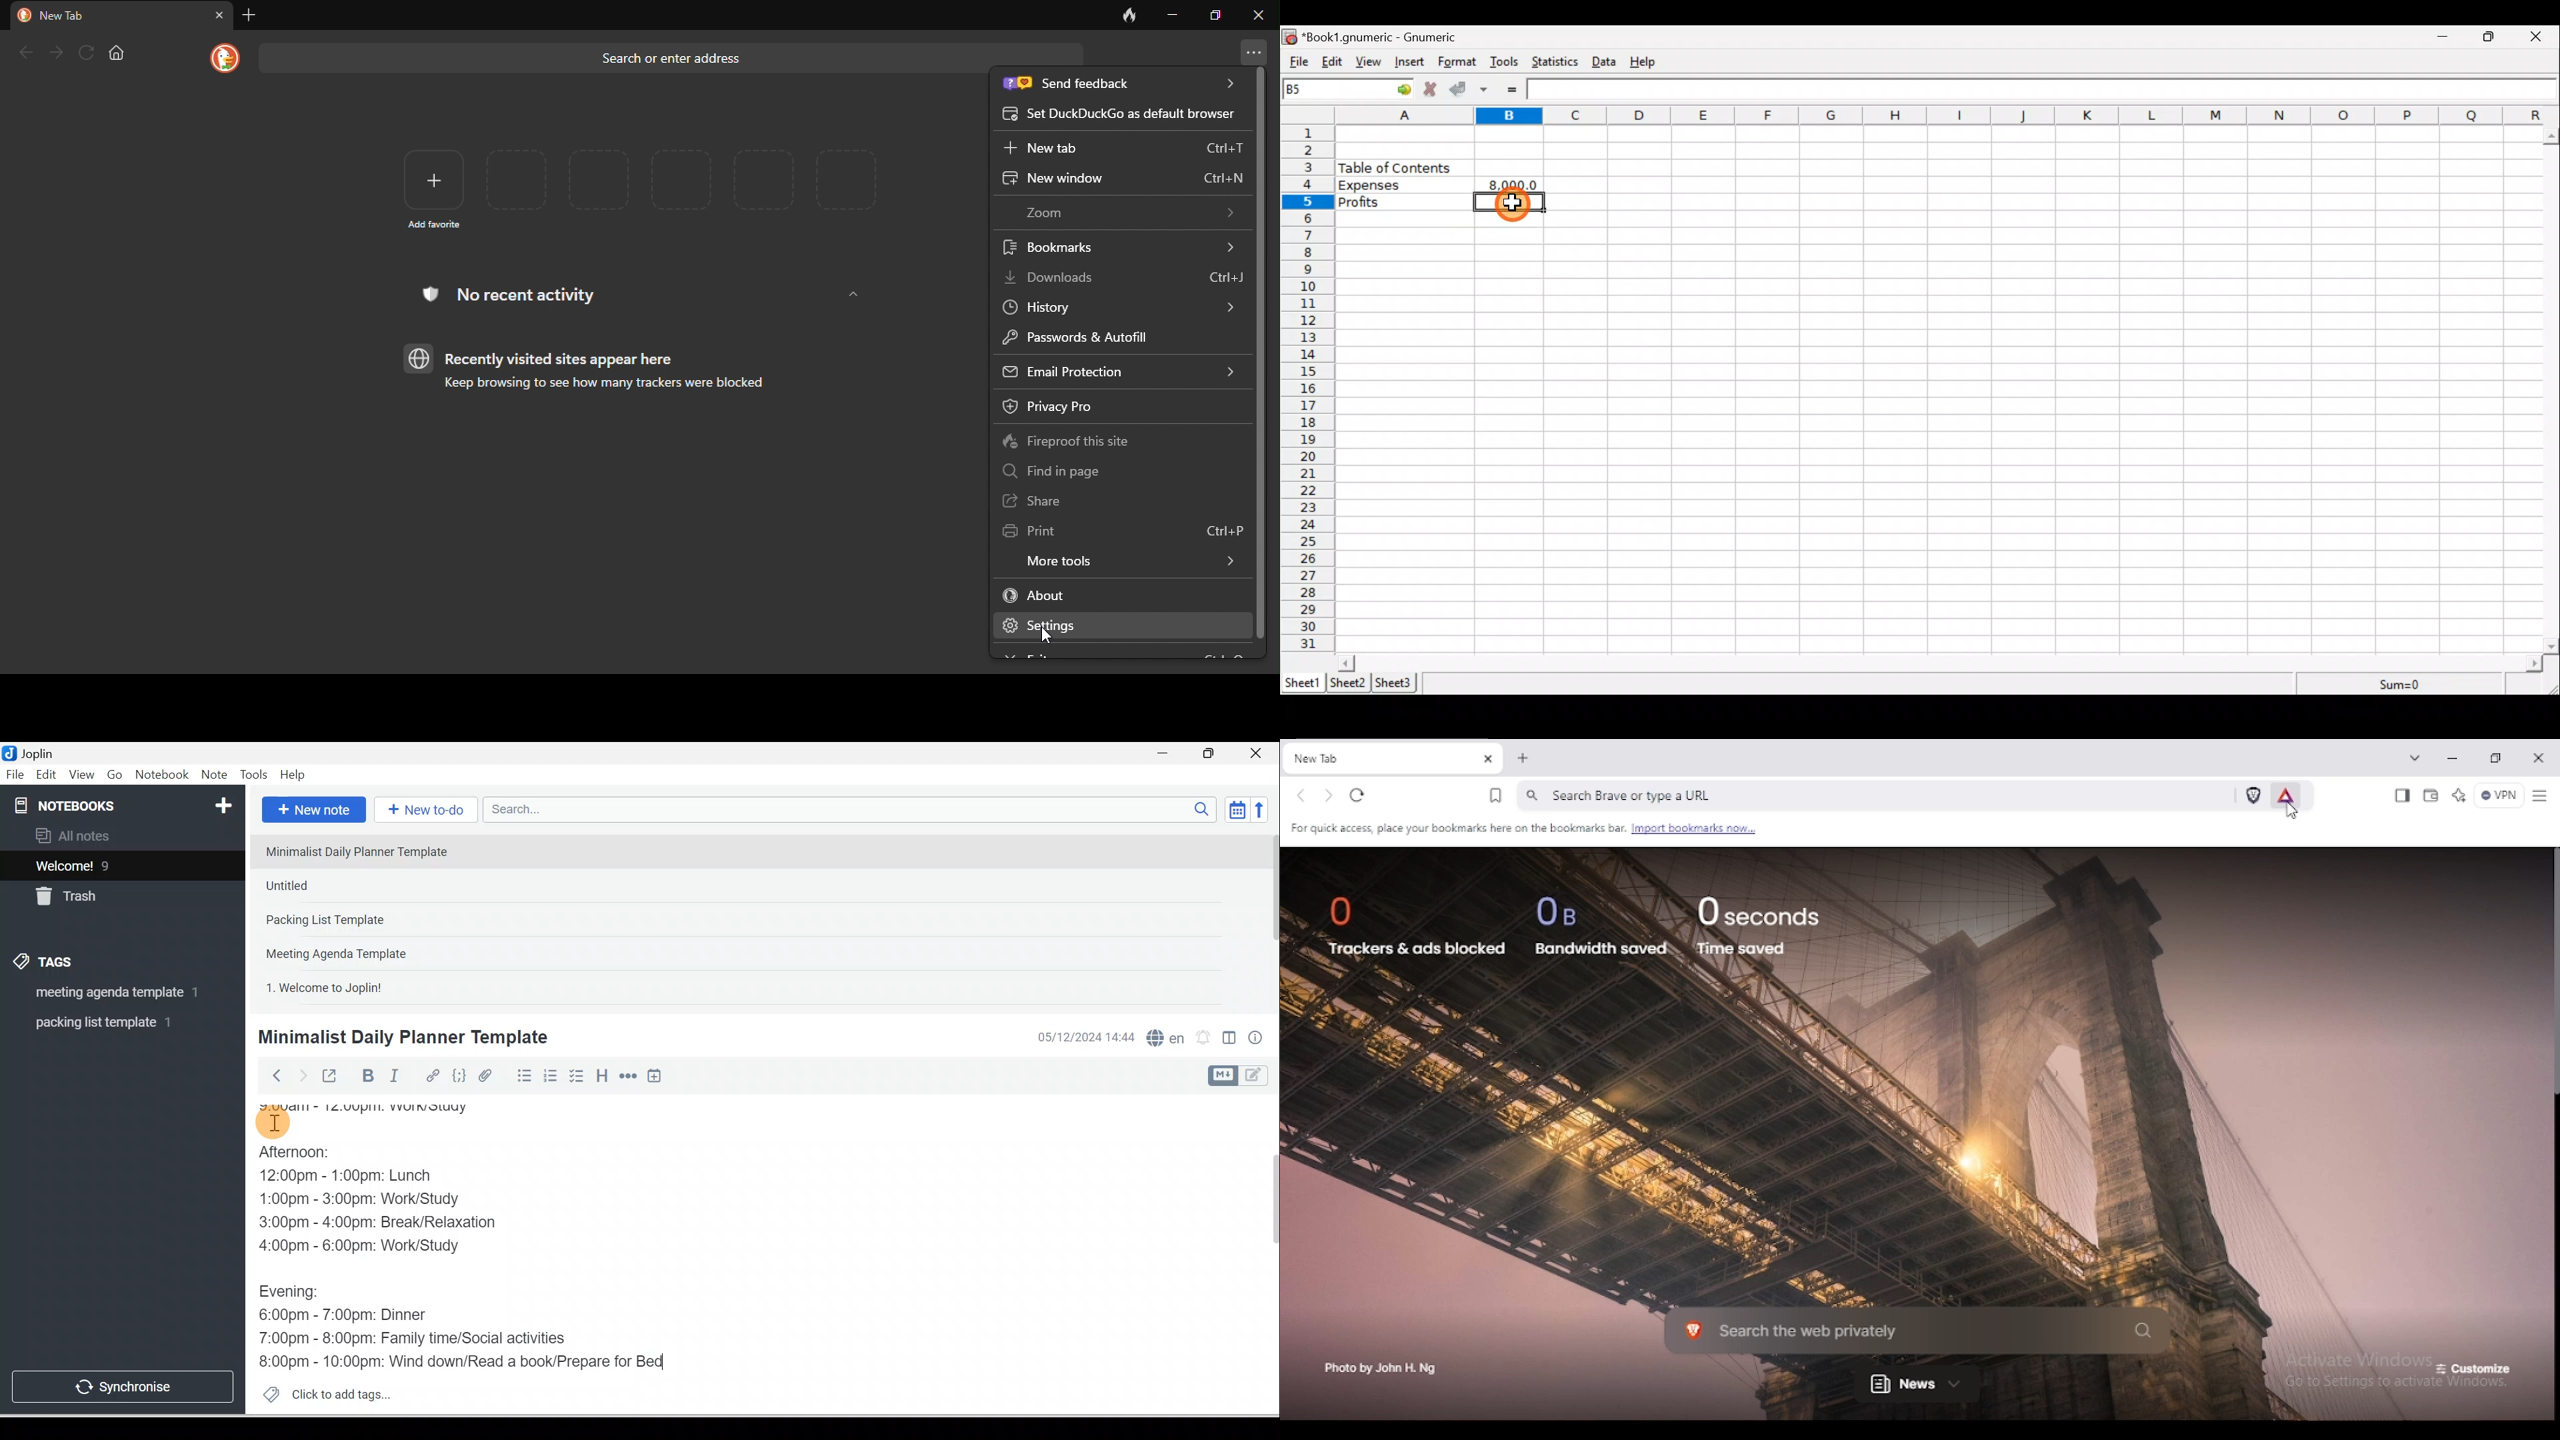  Describe the element at coordinates (273, 1120) in the screenshot. I see `Cursor` at that location.